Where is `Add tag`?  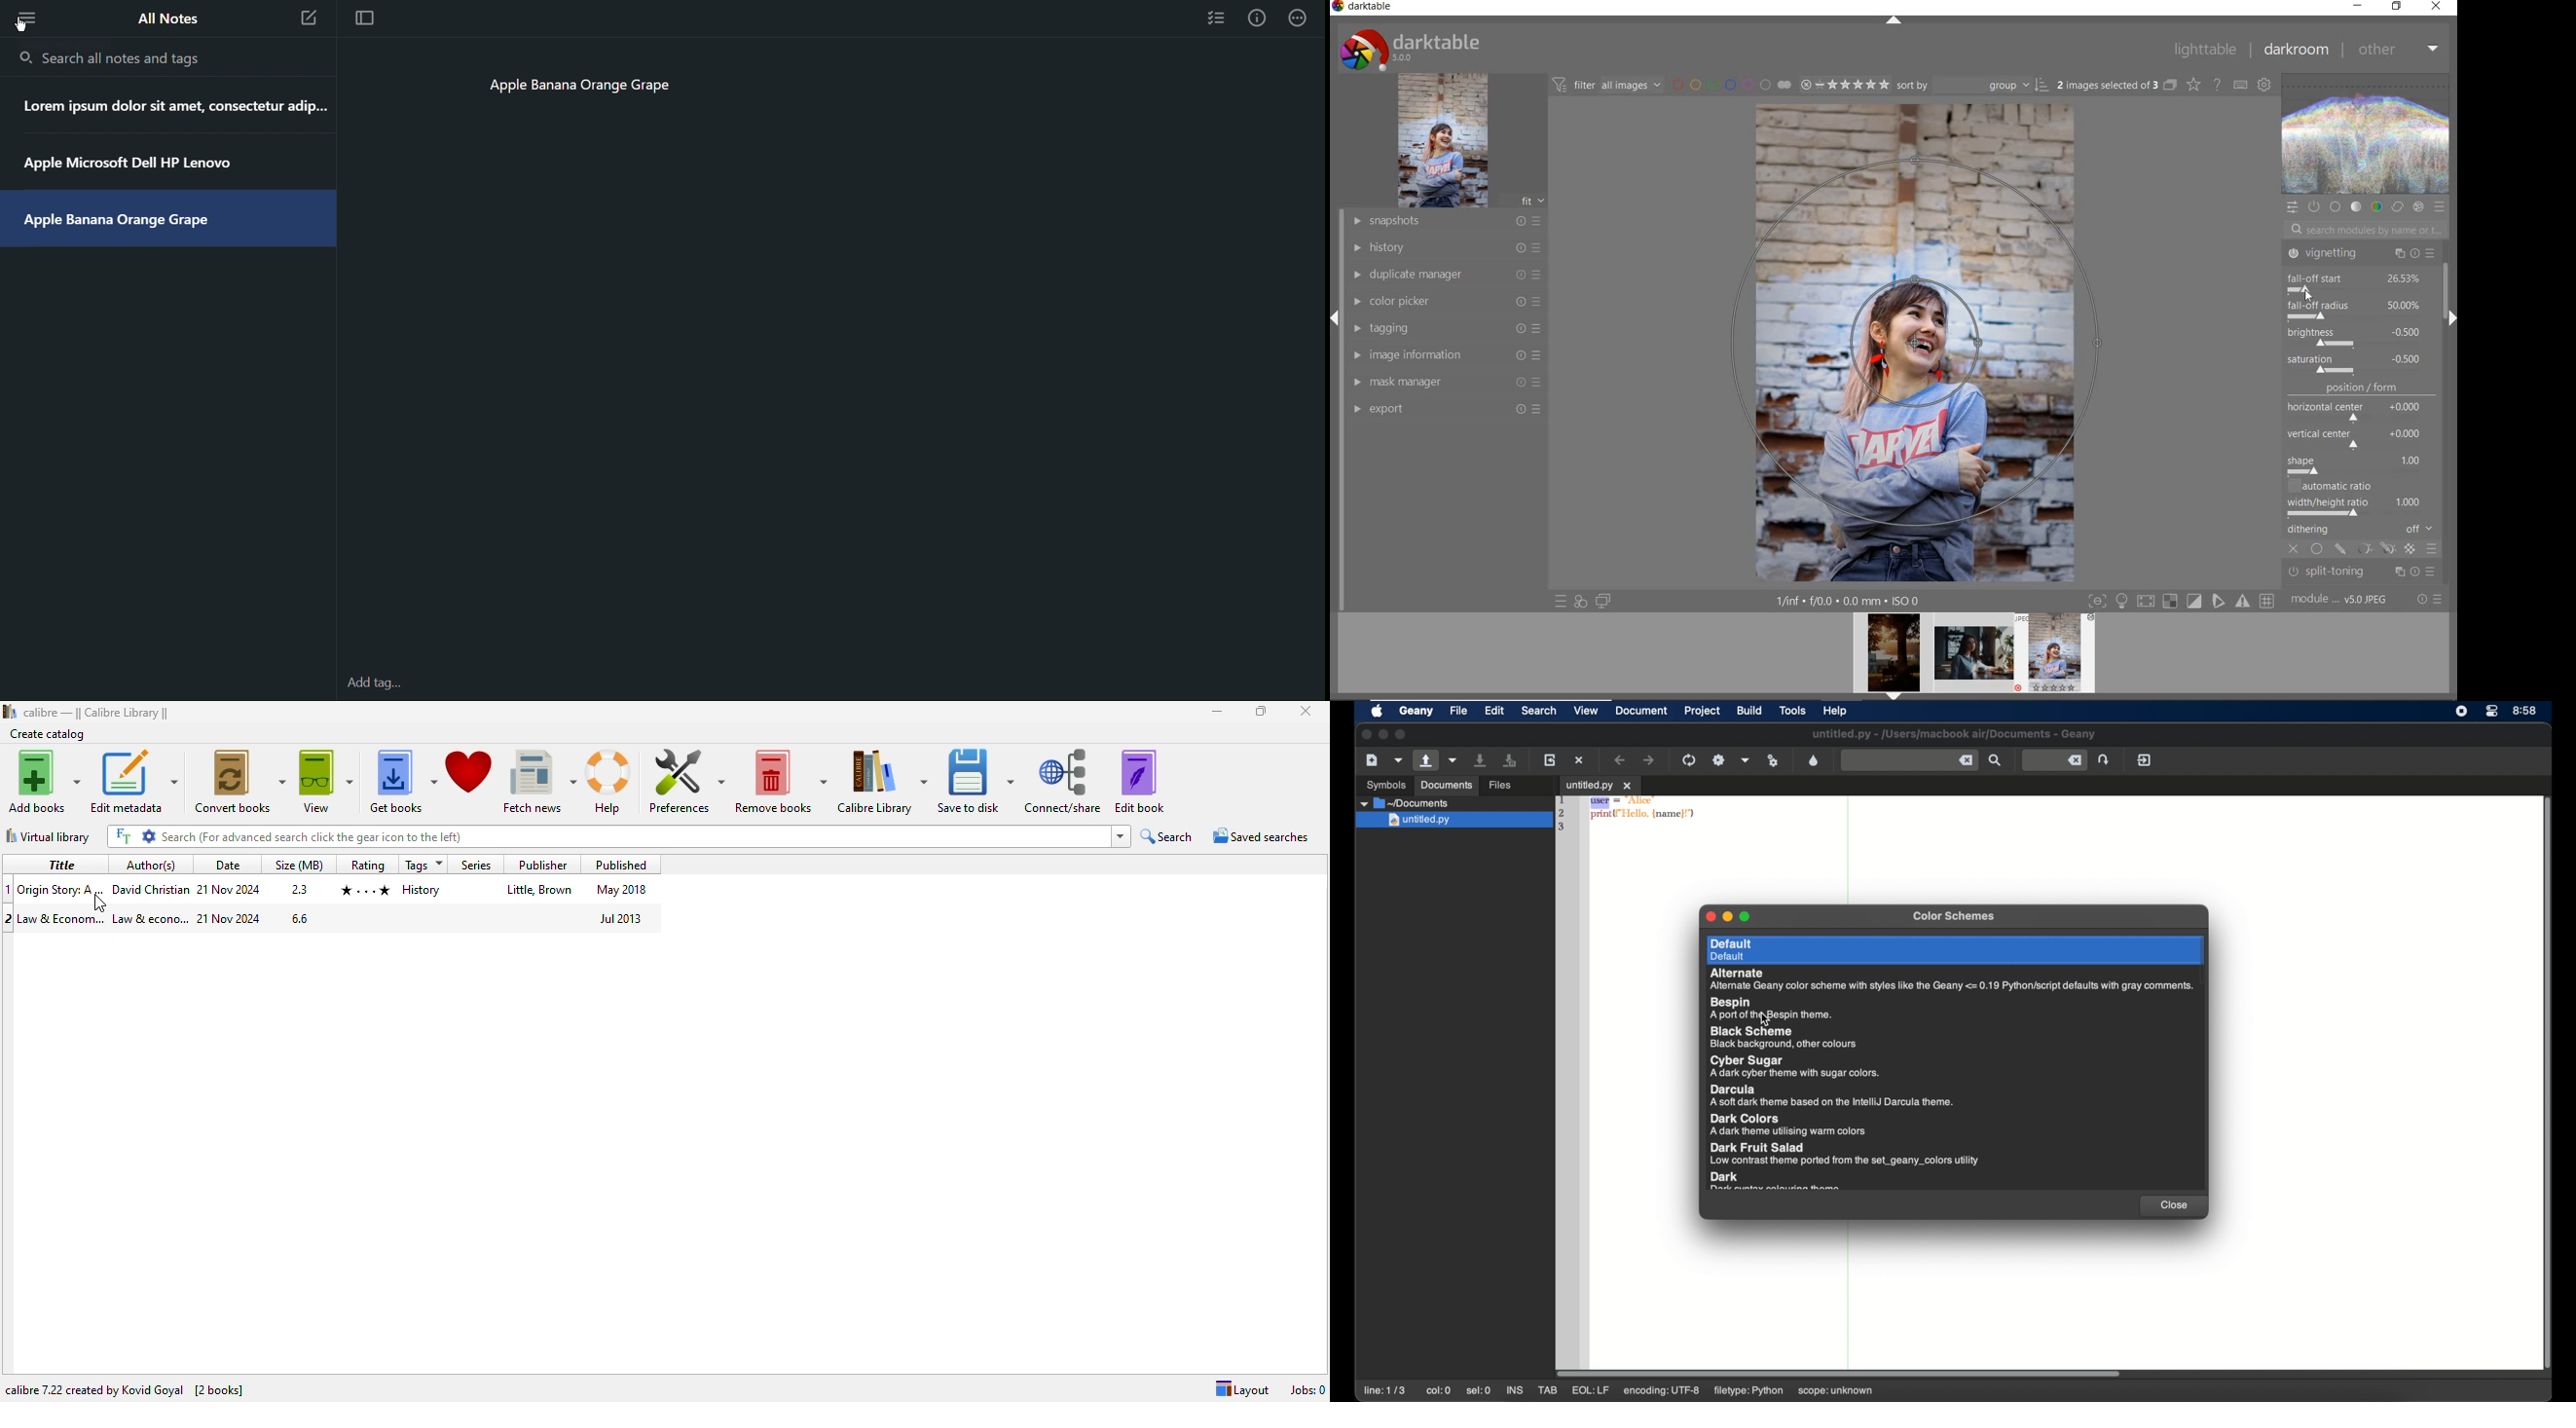 Add tag is located at coordinates (382, 684).